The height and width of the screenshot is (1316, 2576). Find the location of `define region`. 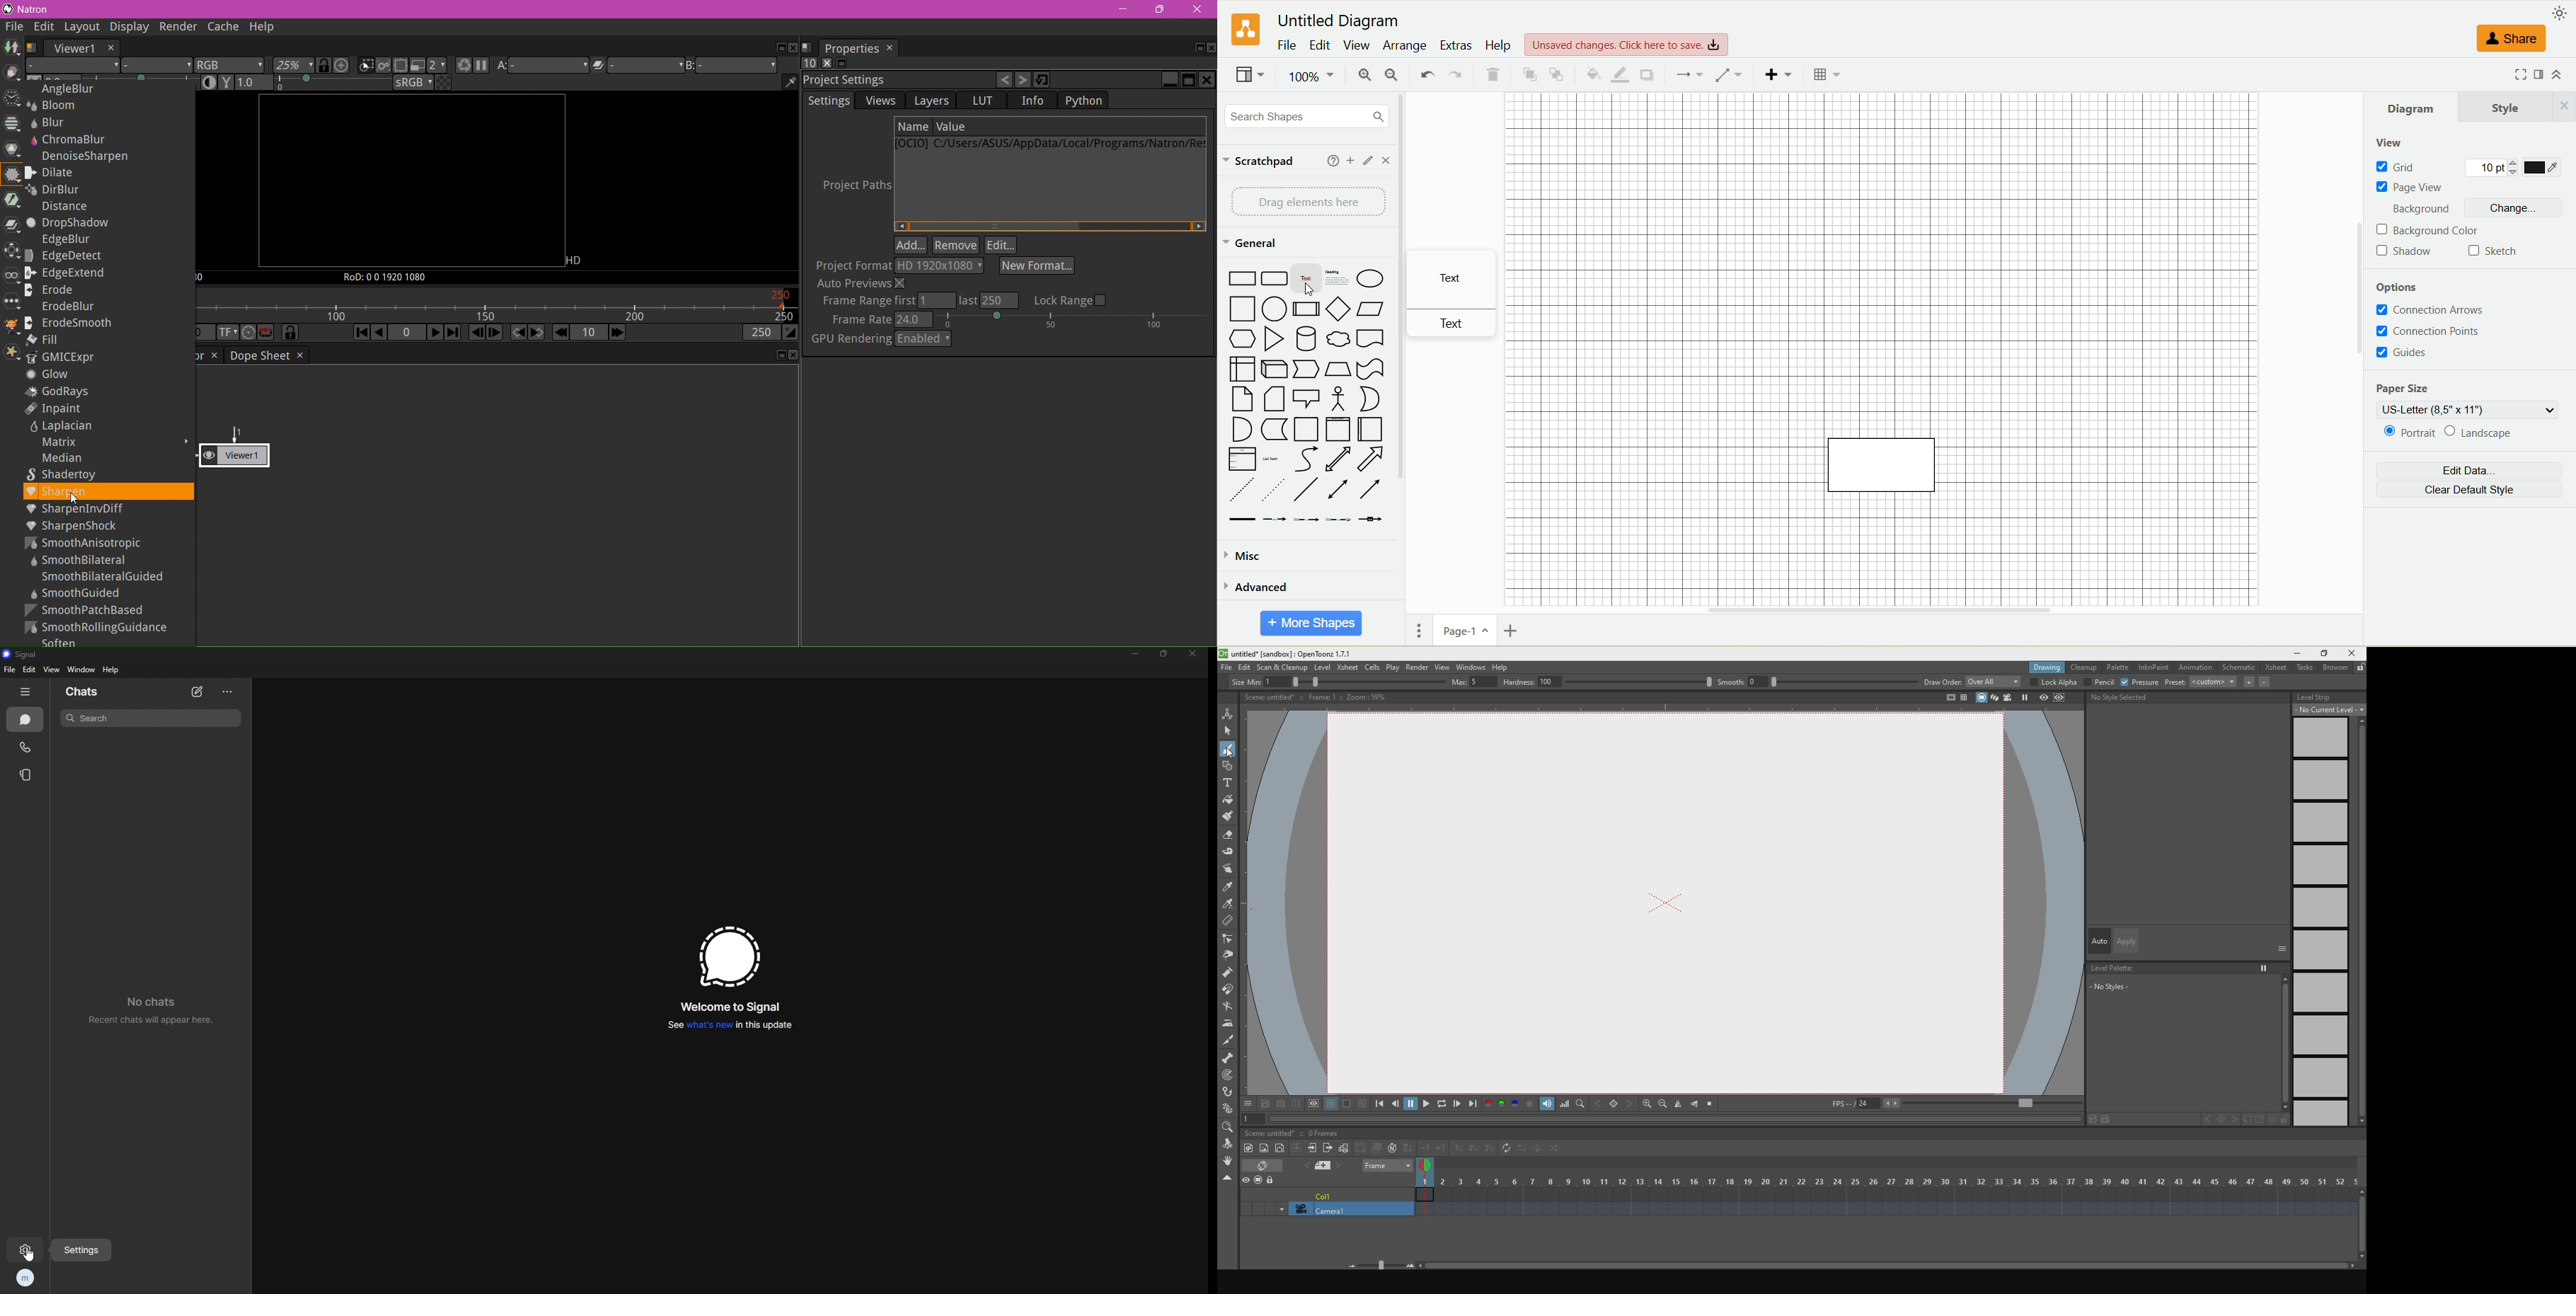

define region is located at coordinates (2068, 699).